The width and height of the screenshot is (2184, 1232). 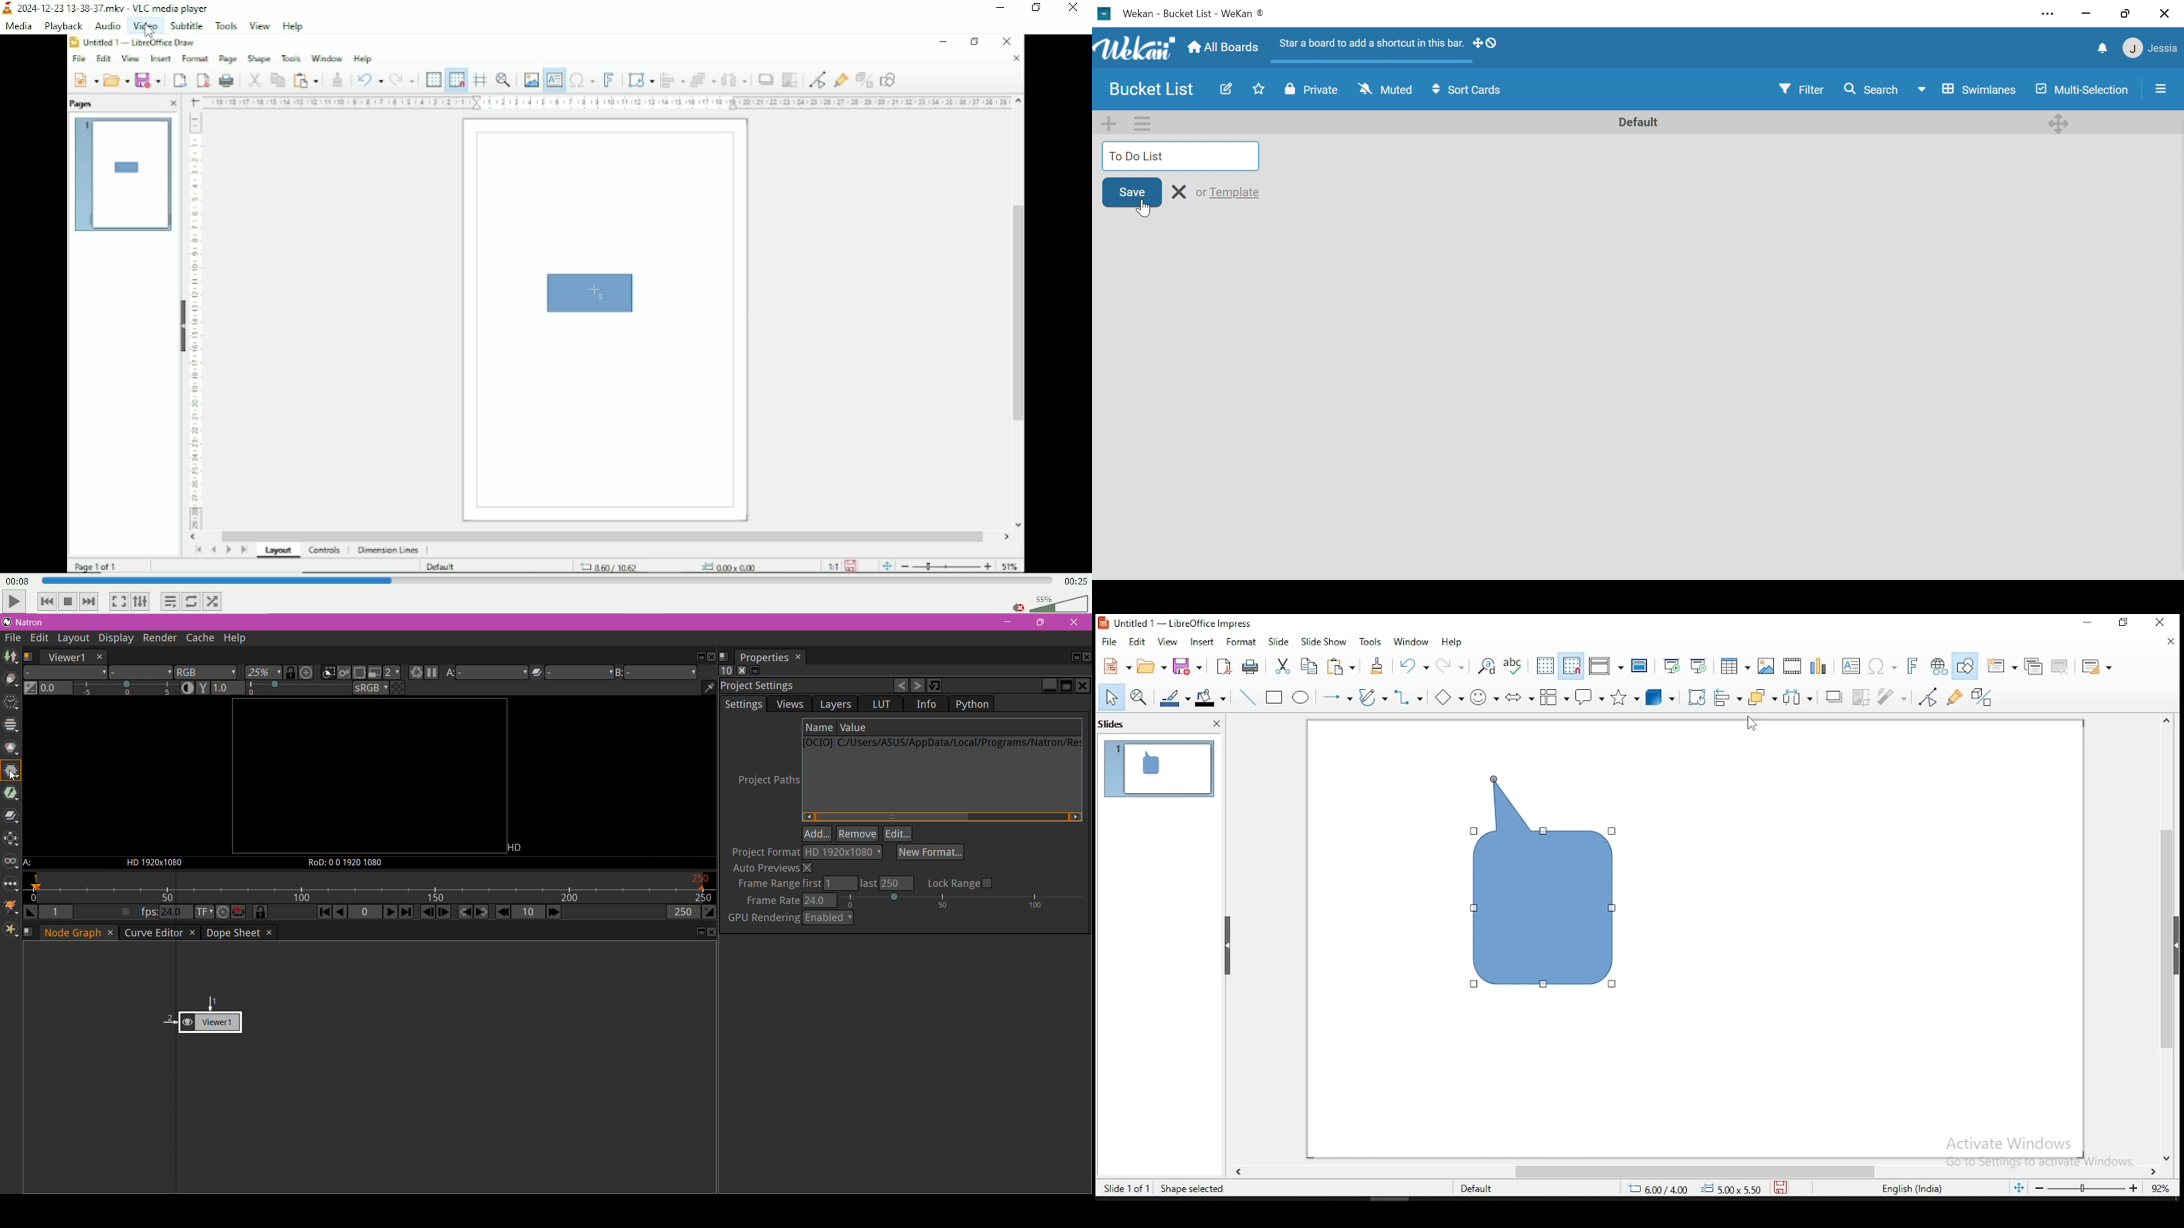 What do you see at coordinates (1413, 666) in the screenshot?
I see `undo` at bounding box center [1413, 666].